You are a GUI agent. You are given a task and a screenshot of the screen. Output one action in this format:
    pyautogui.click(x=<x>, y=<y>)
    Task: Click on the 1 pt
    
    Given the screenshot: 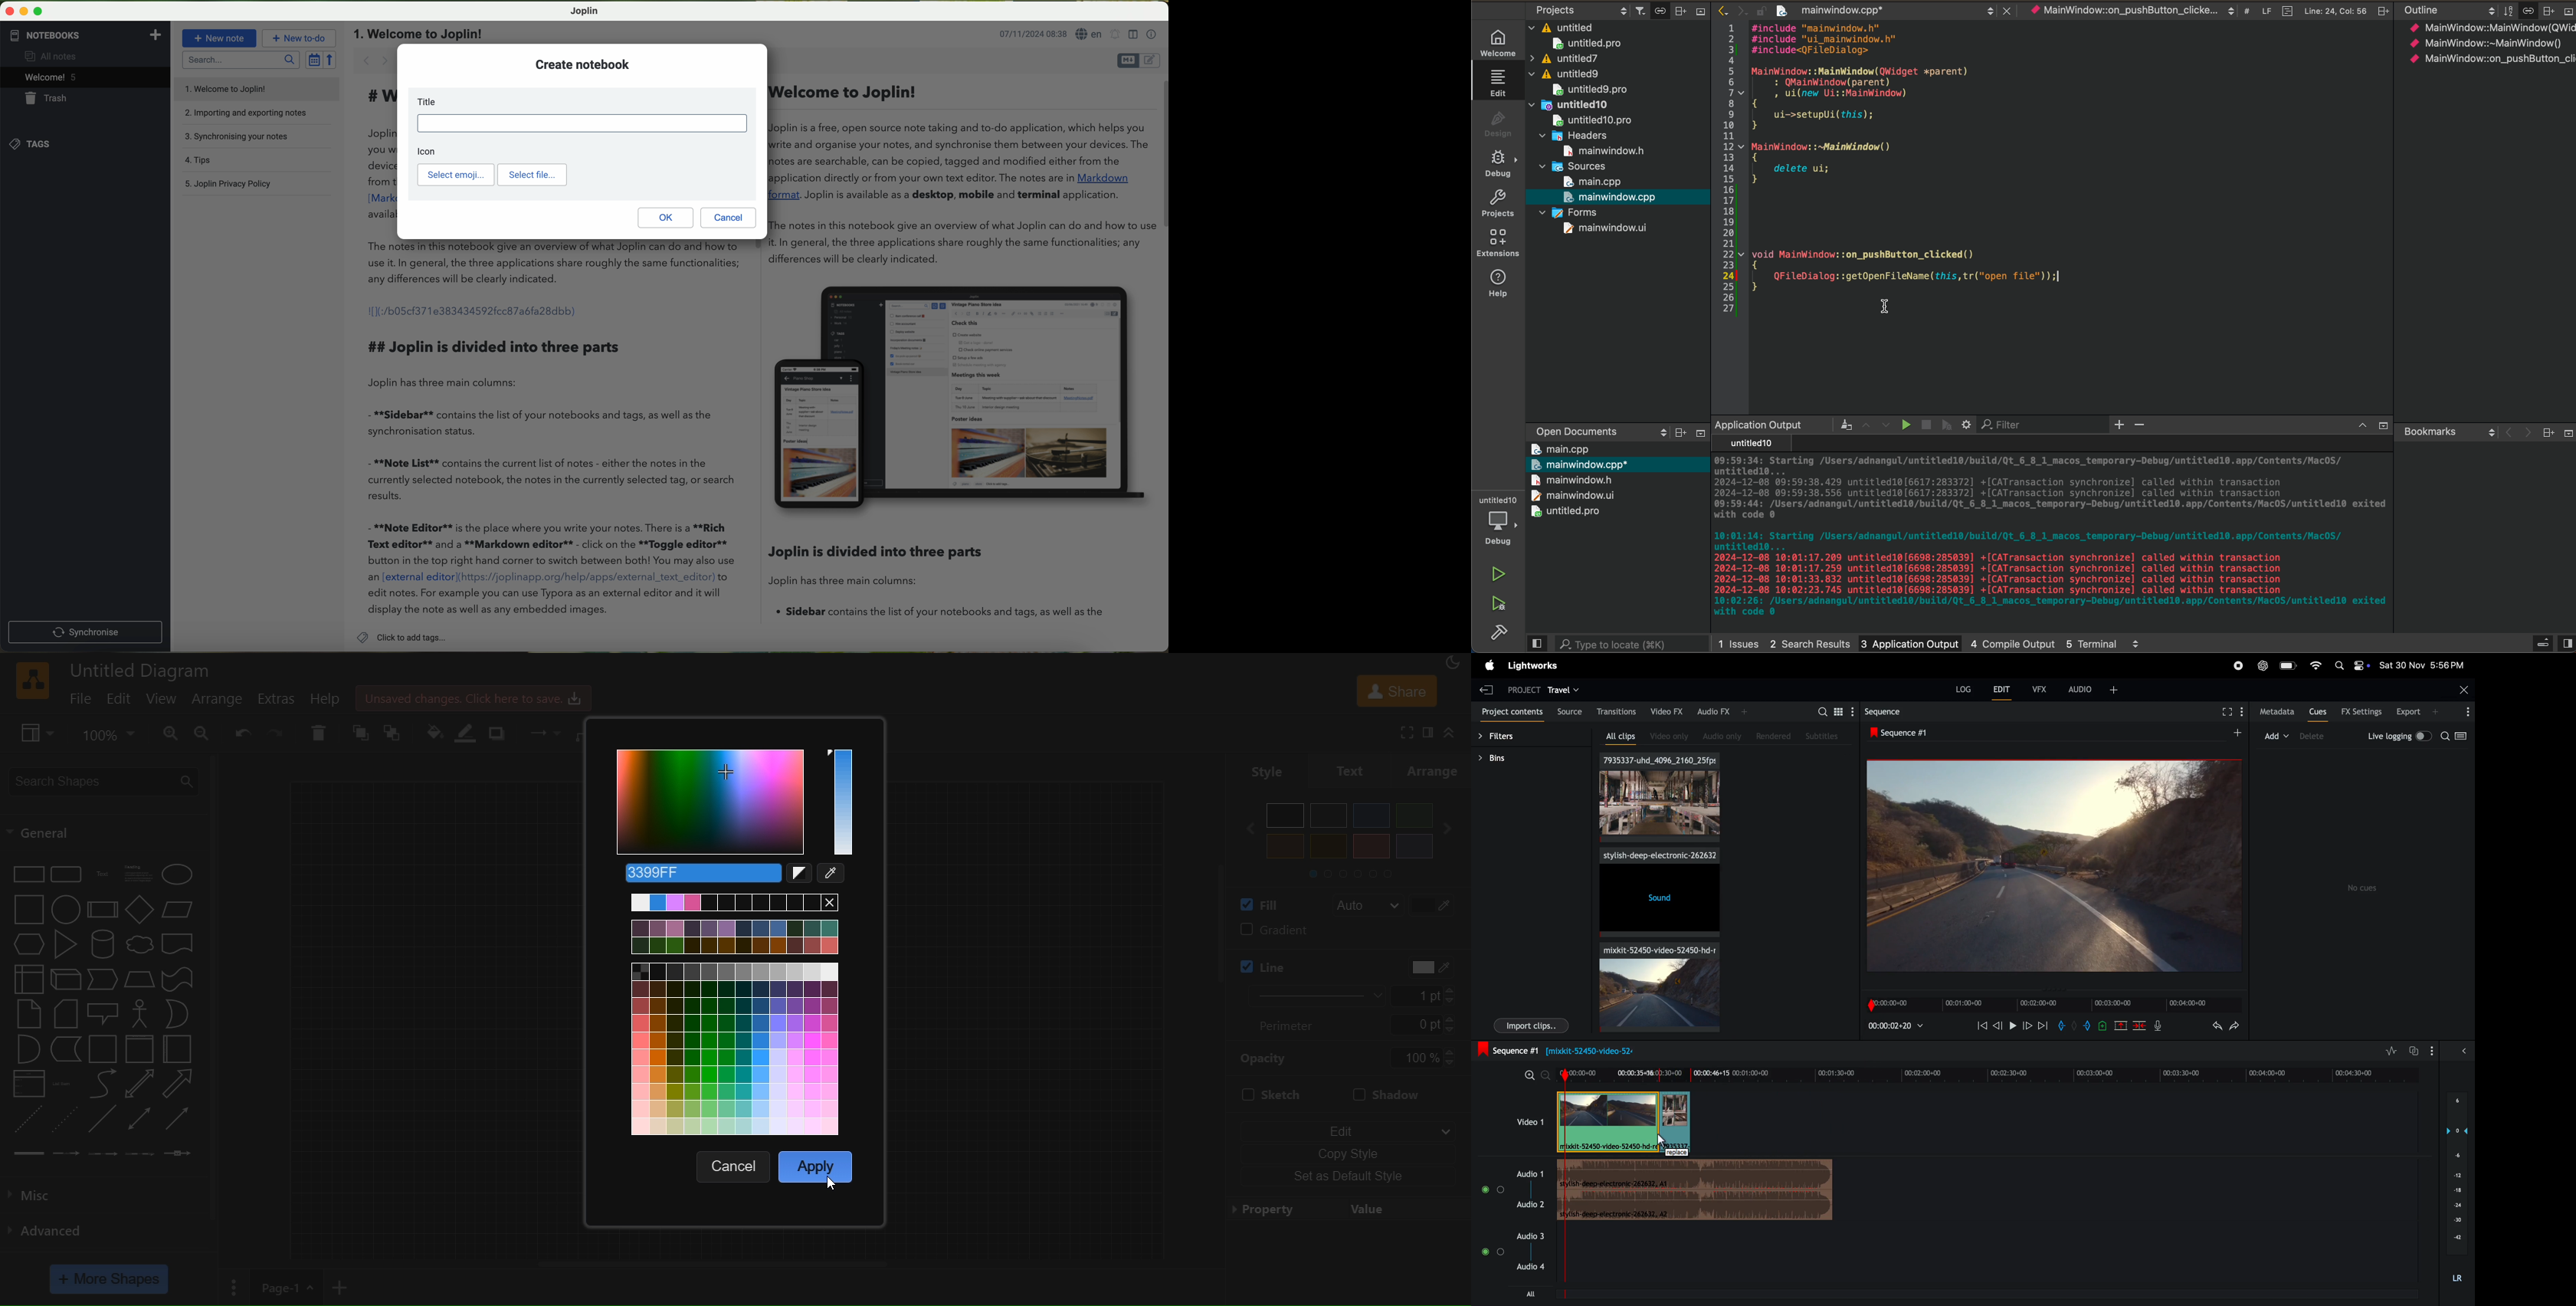 What is the action you would take?
    pyautogui.click(x=1434, y=996)
    